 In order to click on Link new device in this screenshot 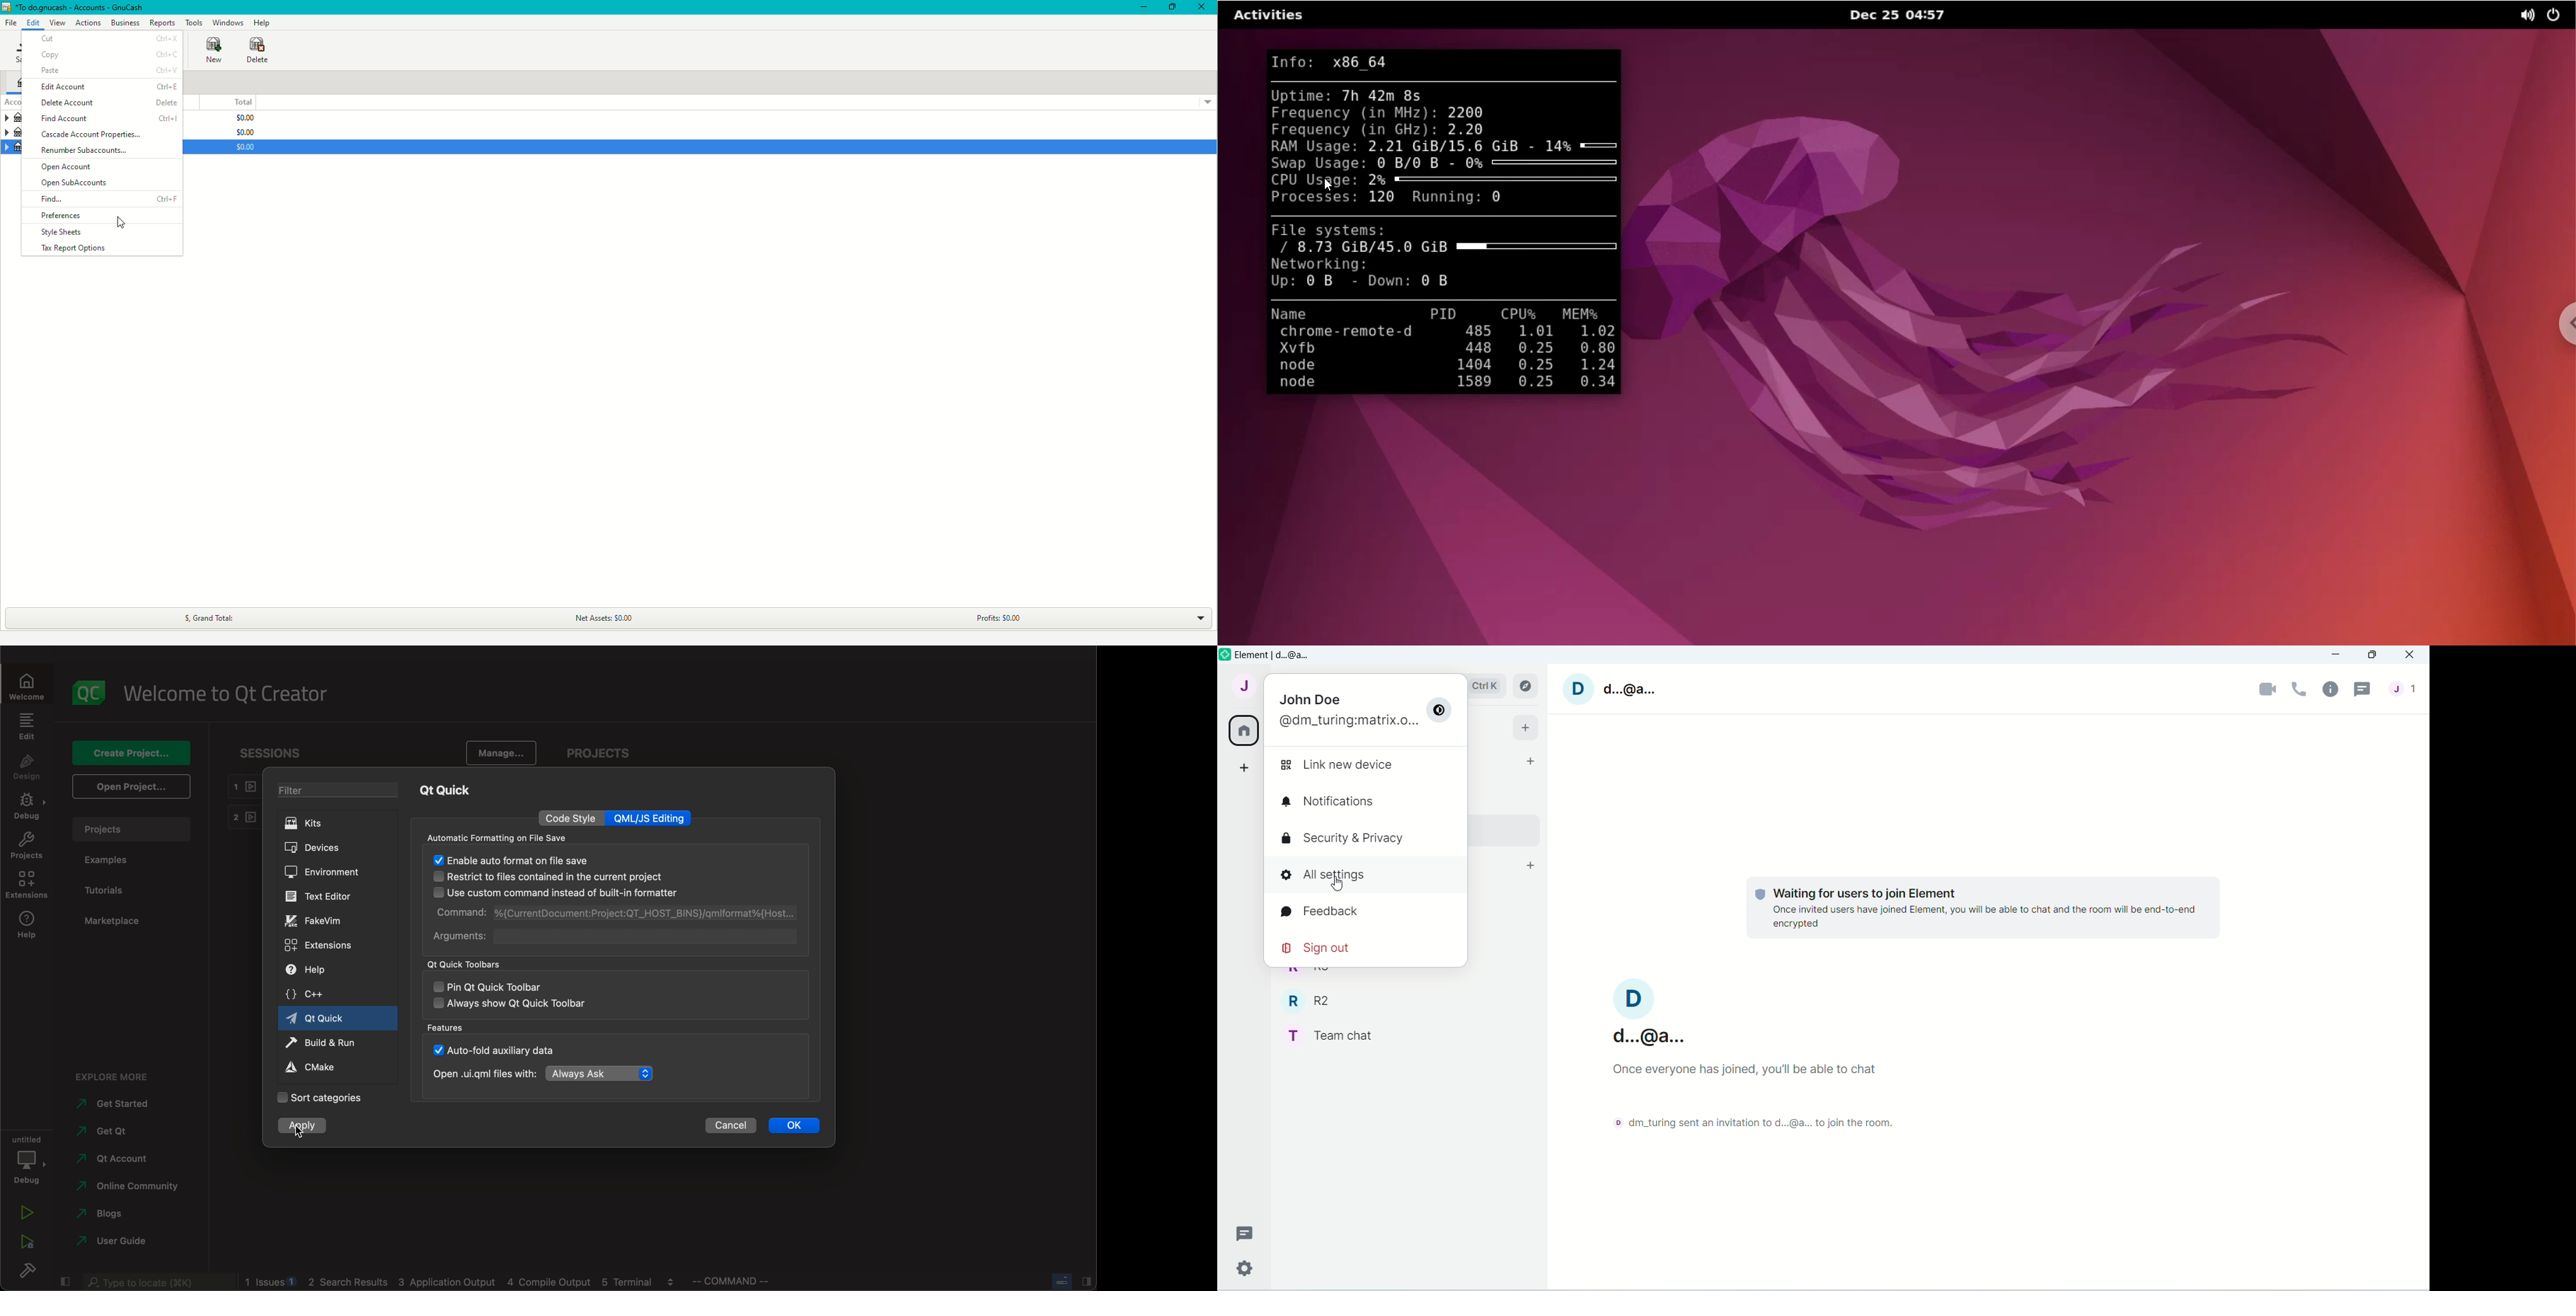, I will do `click(1343, 766)`.